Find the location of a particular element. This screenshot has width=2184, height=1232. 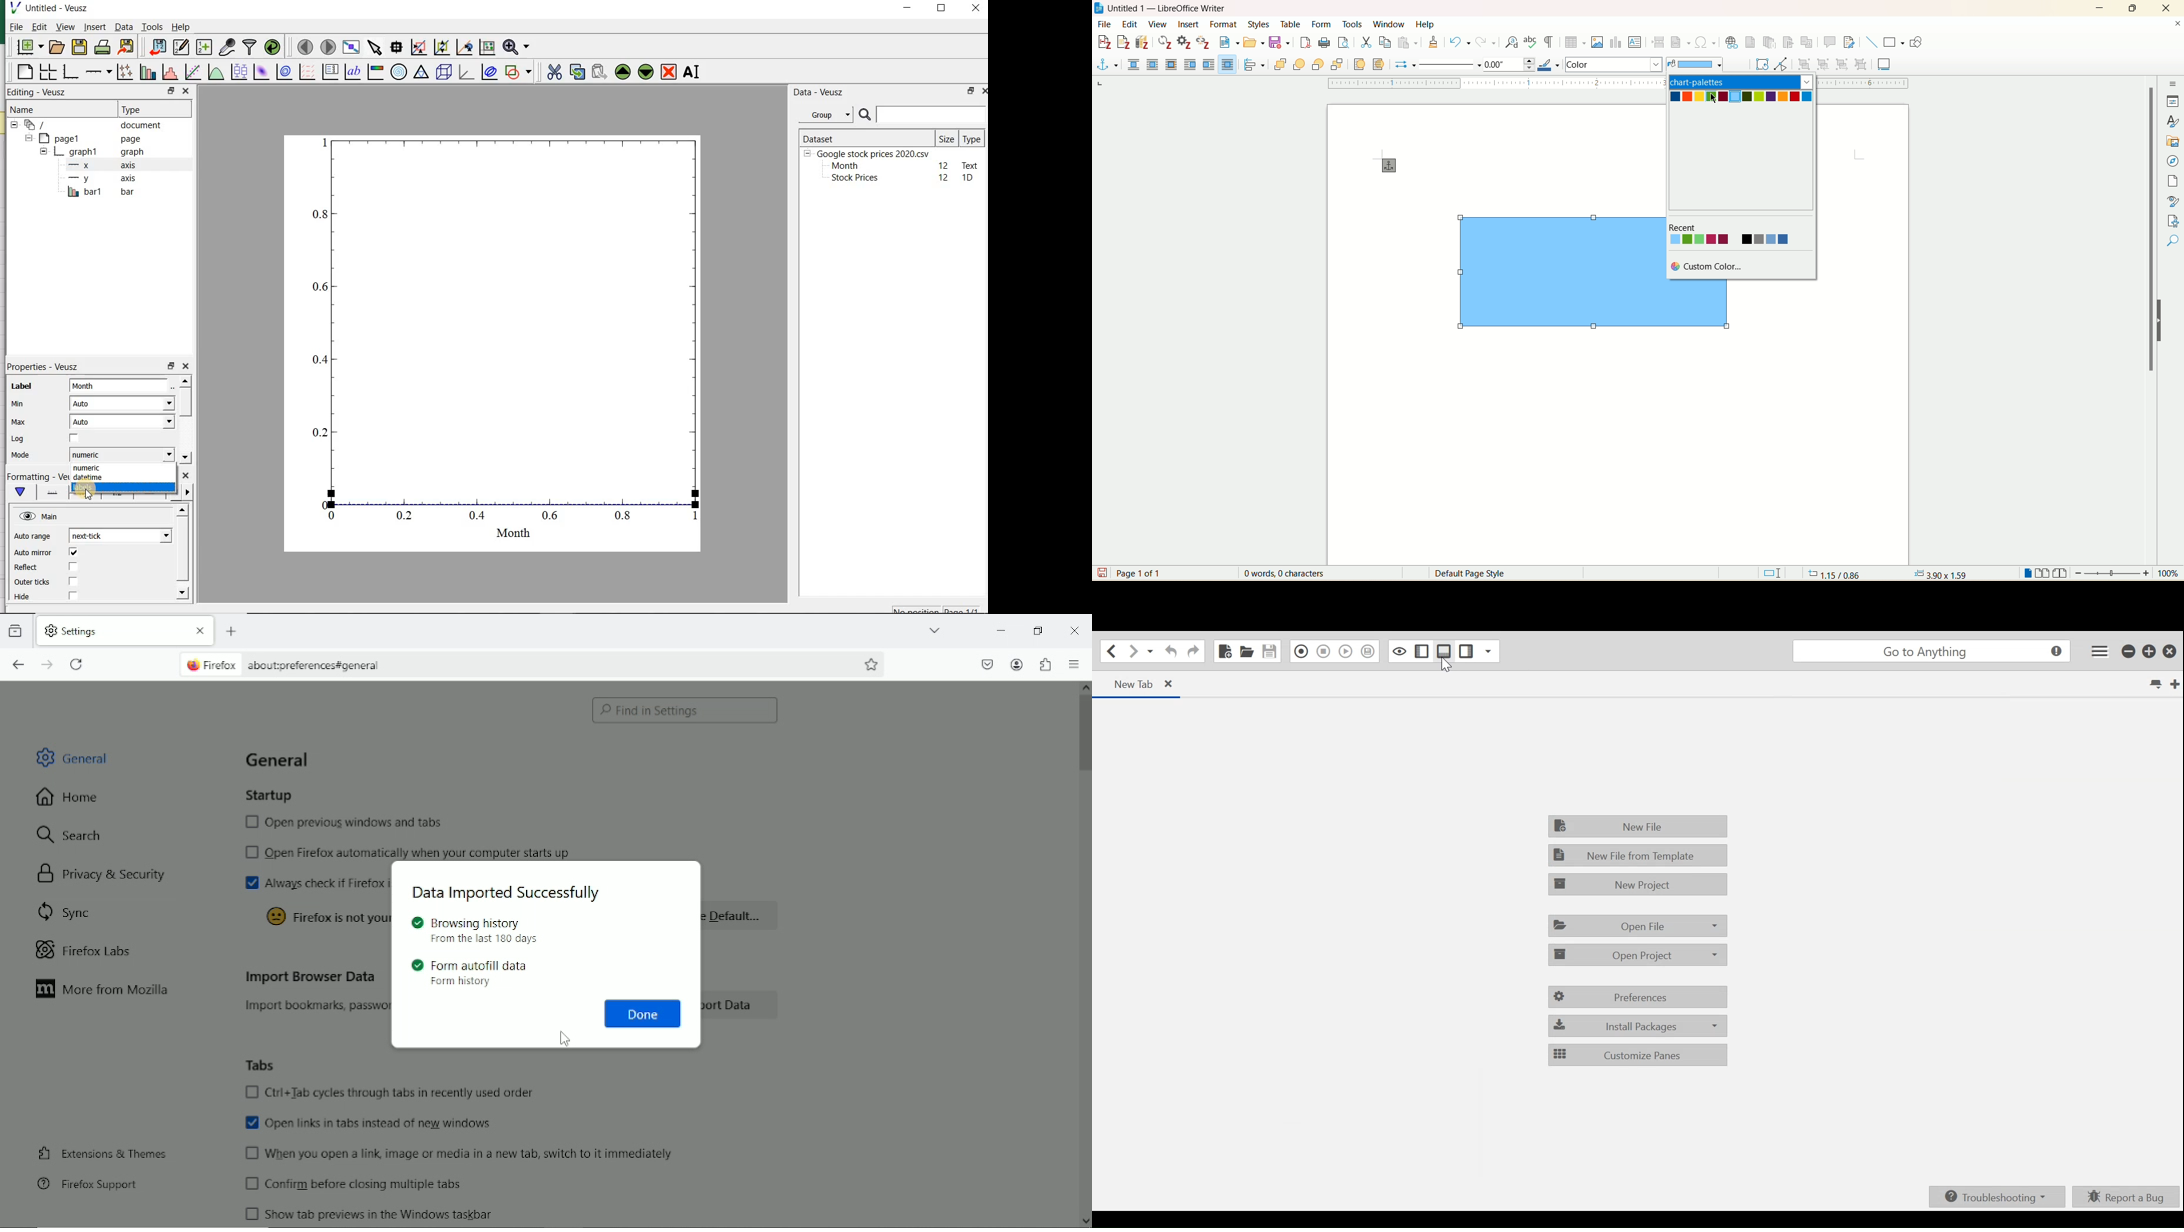

title is located at coordinates (1168, 9).